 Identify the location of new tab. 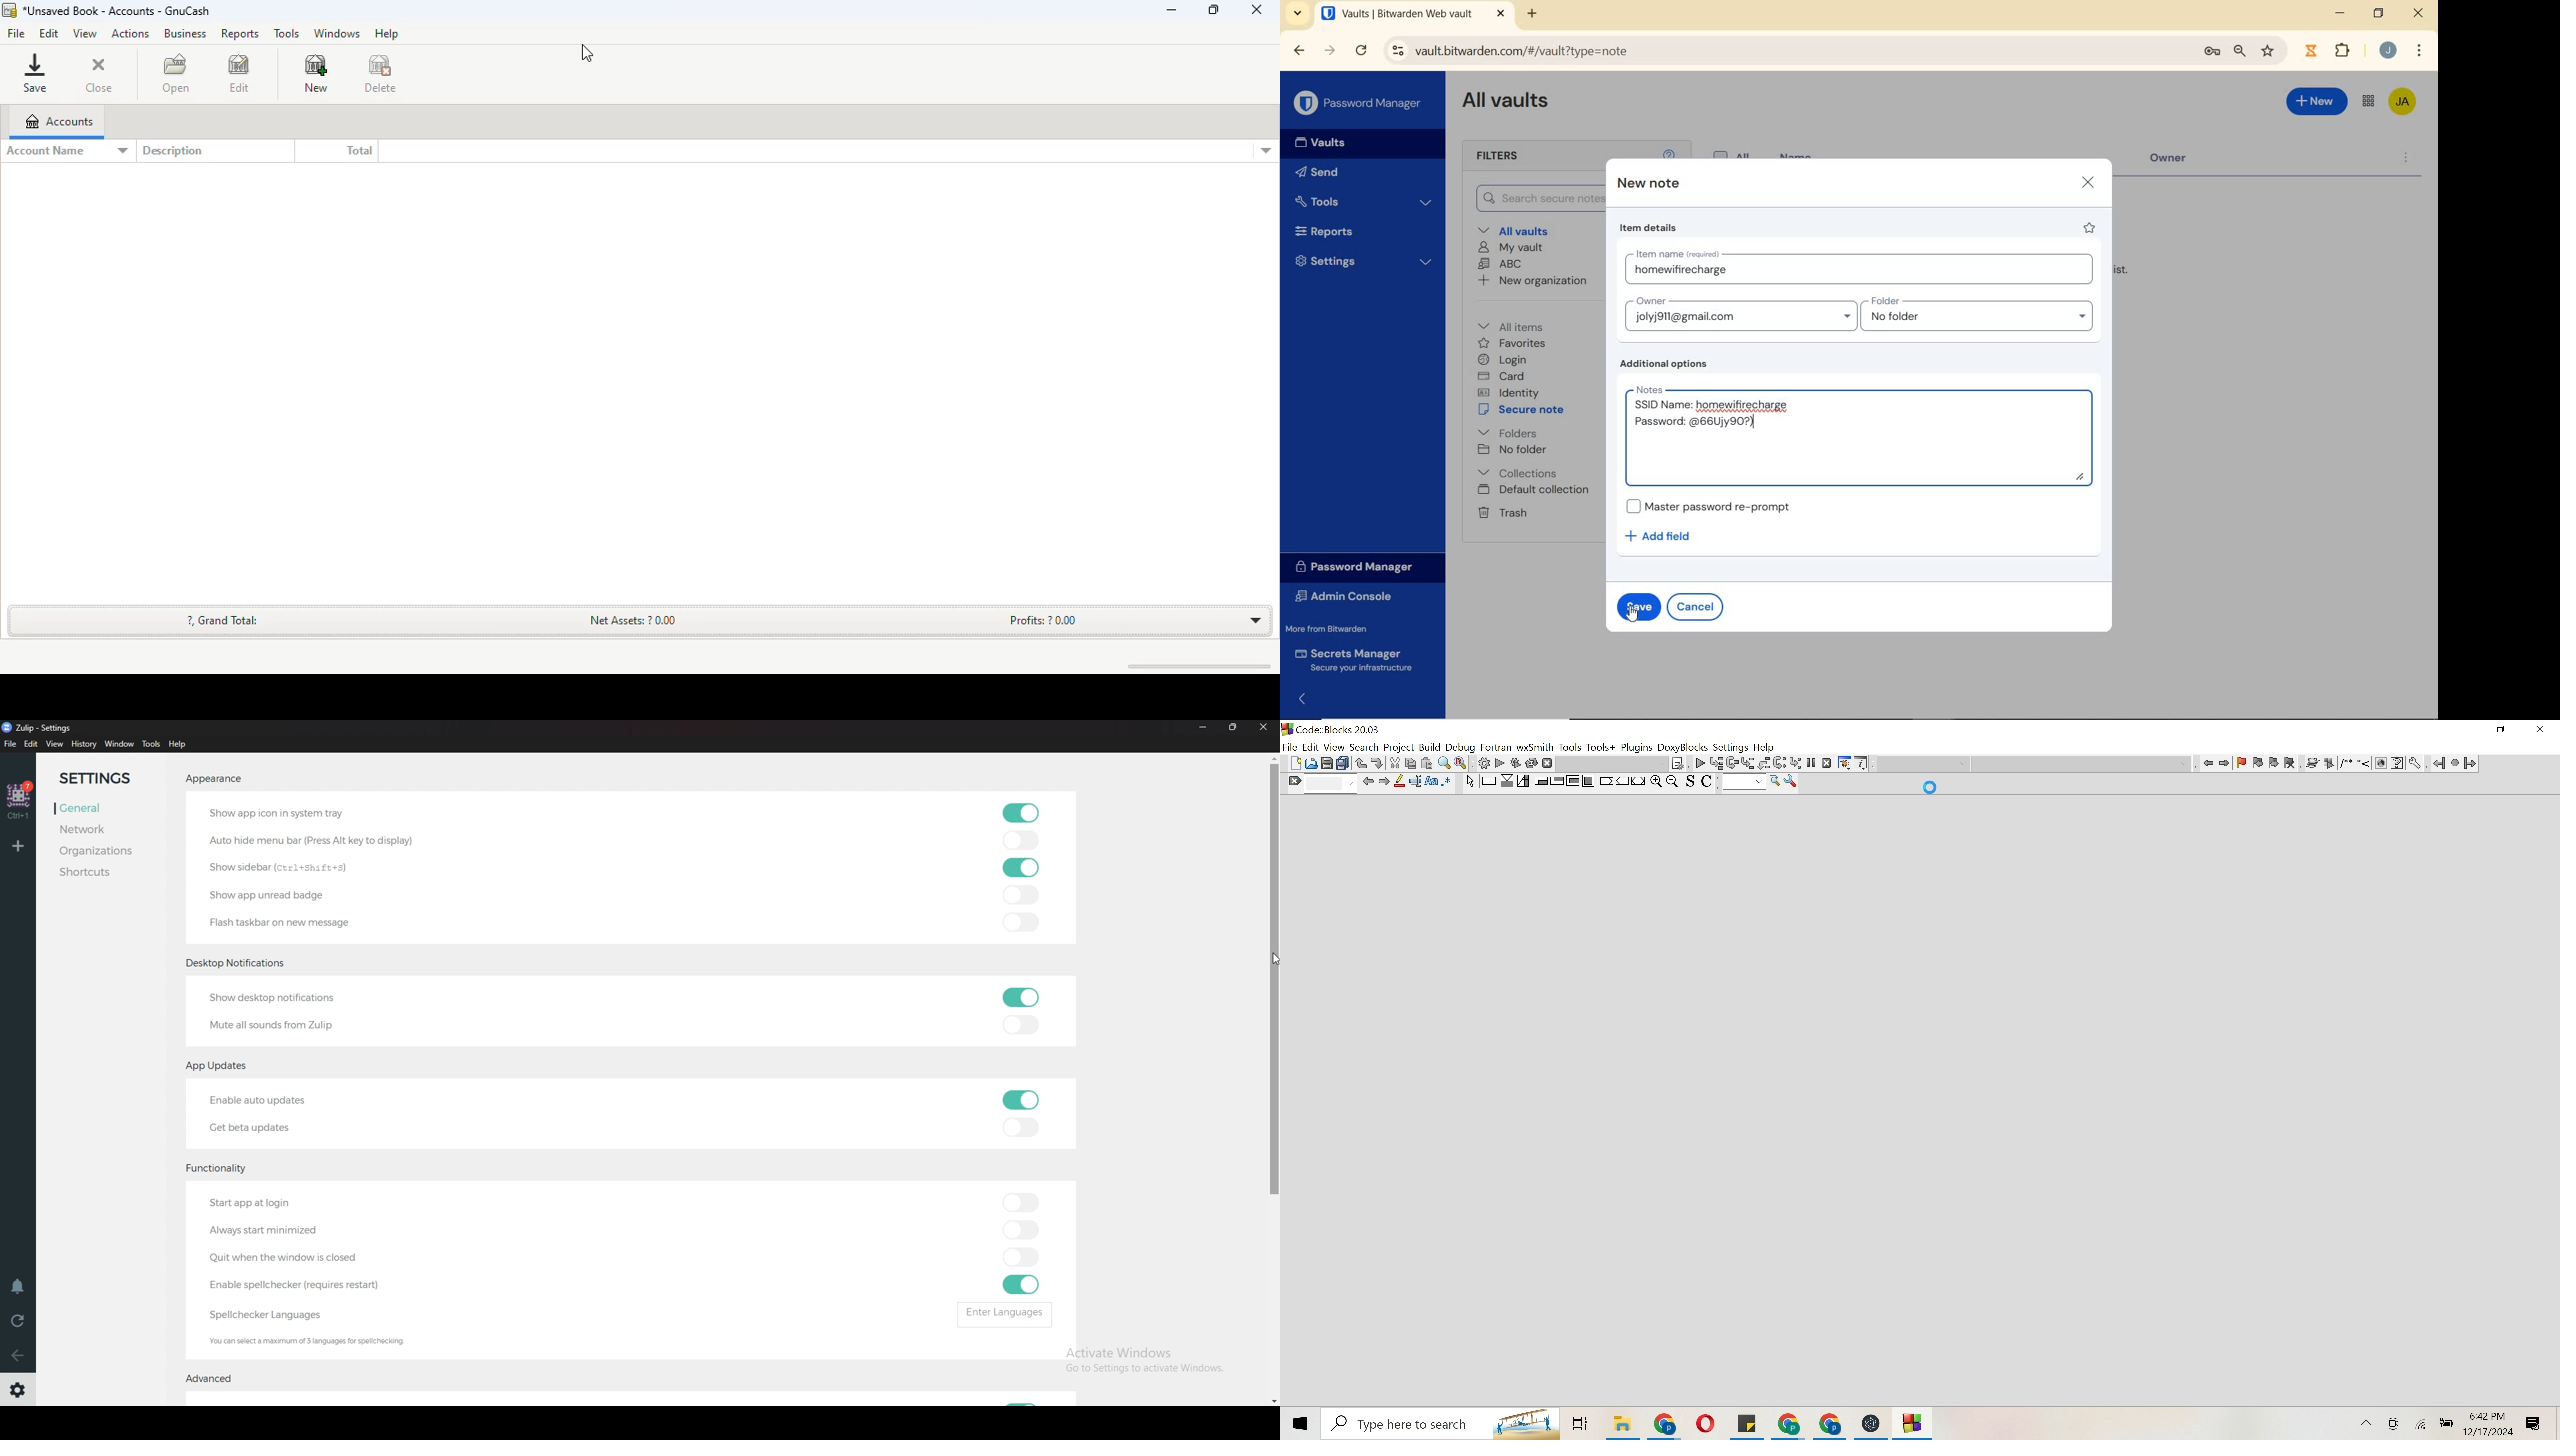
(1534, 15).